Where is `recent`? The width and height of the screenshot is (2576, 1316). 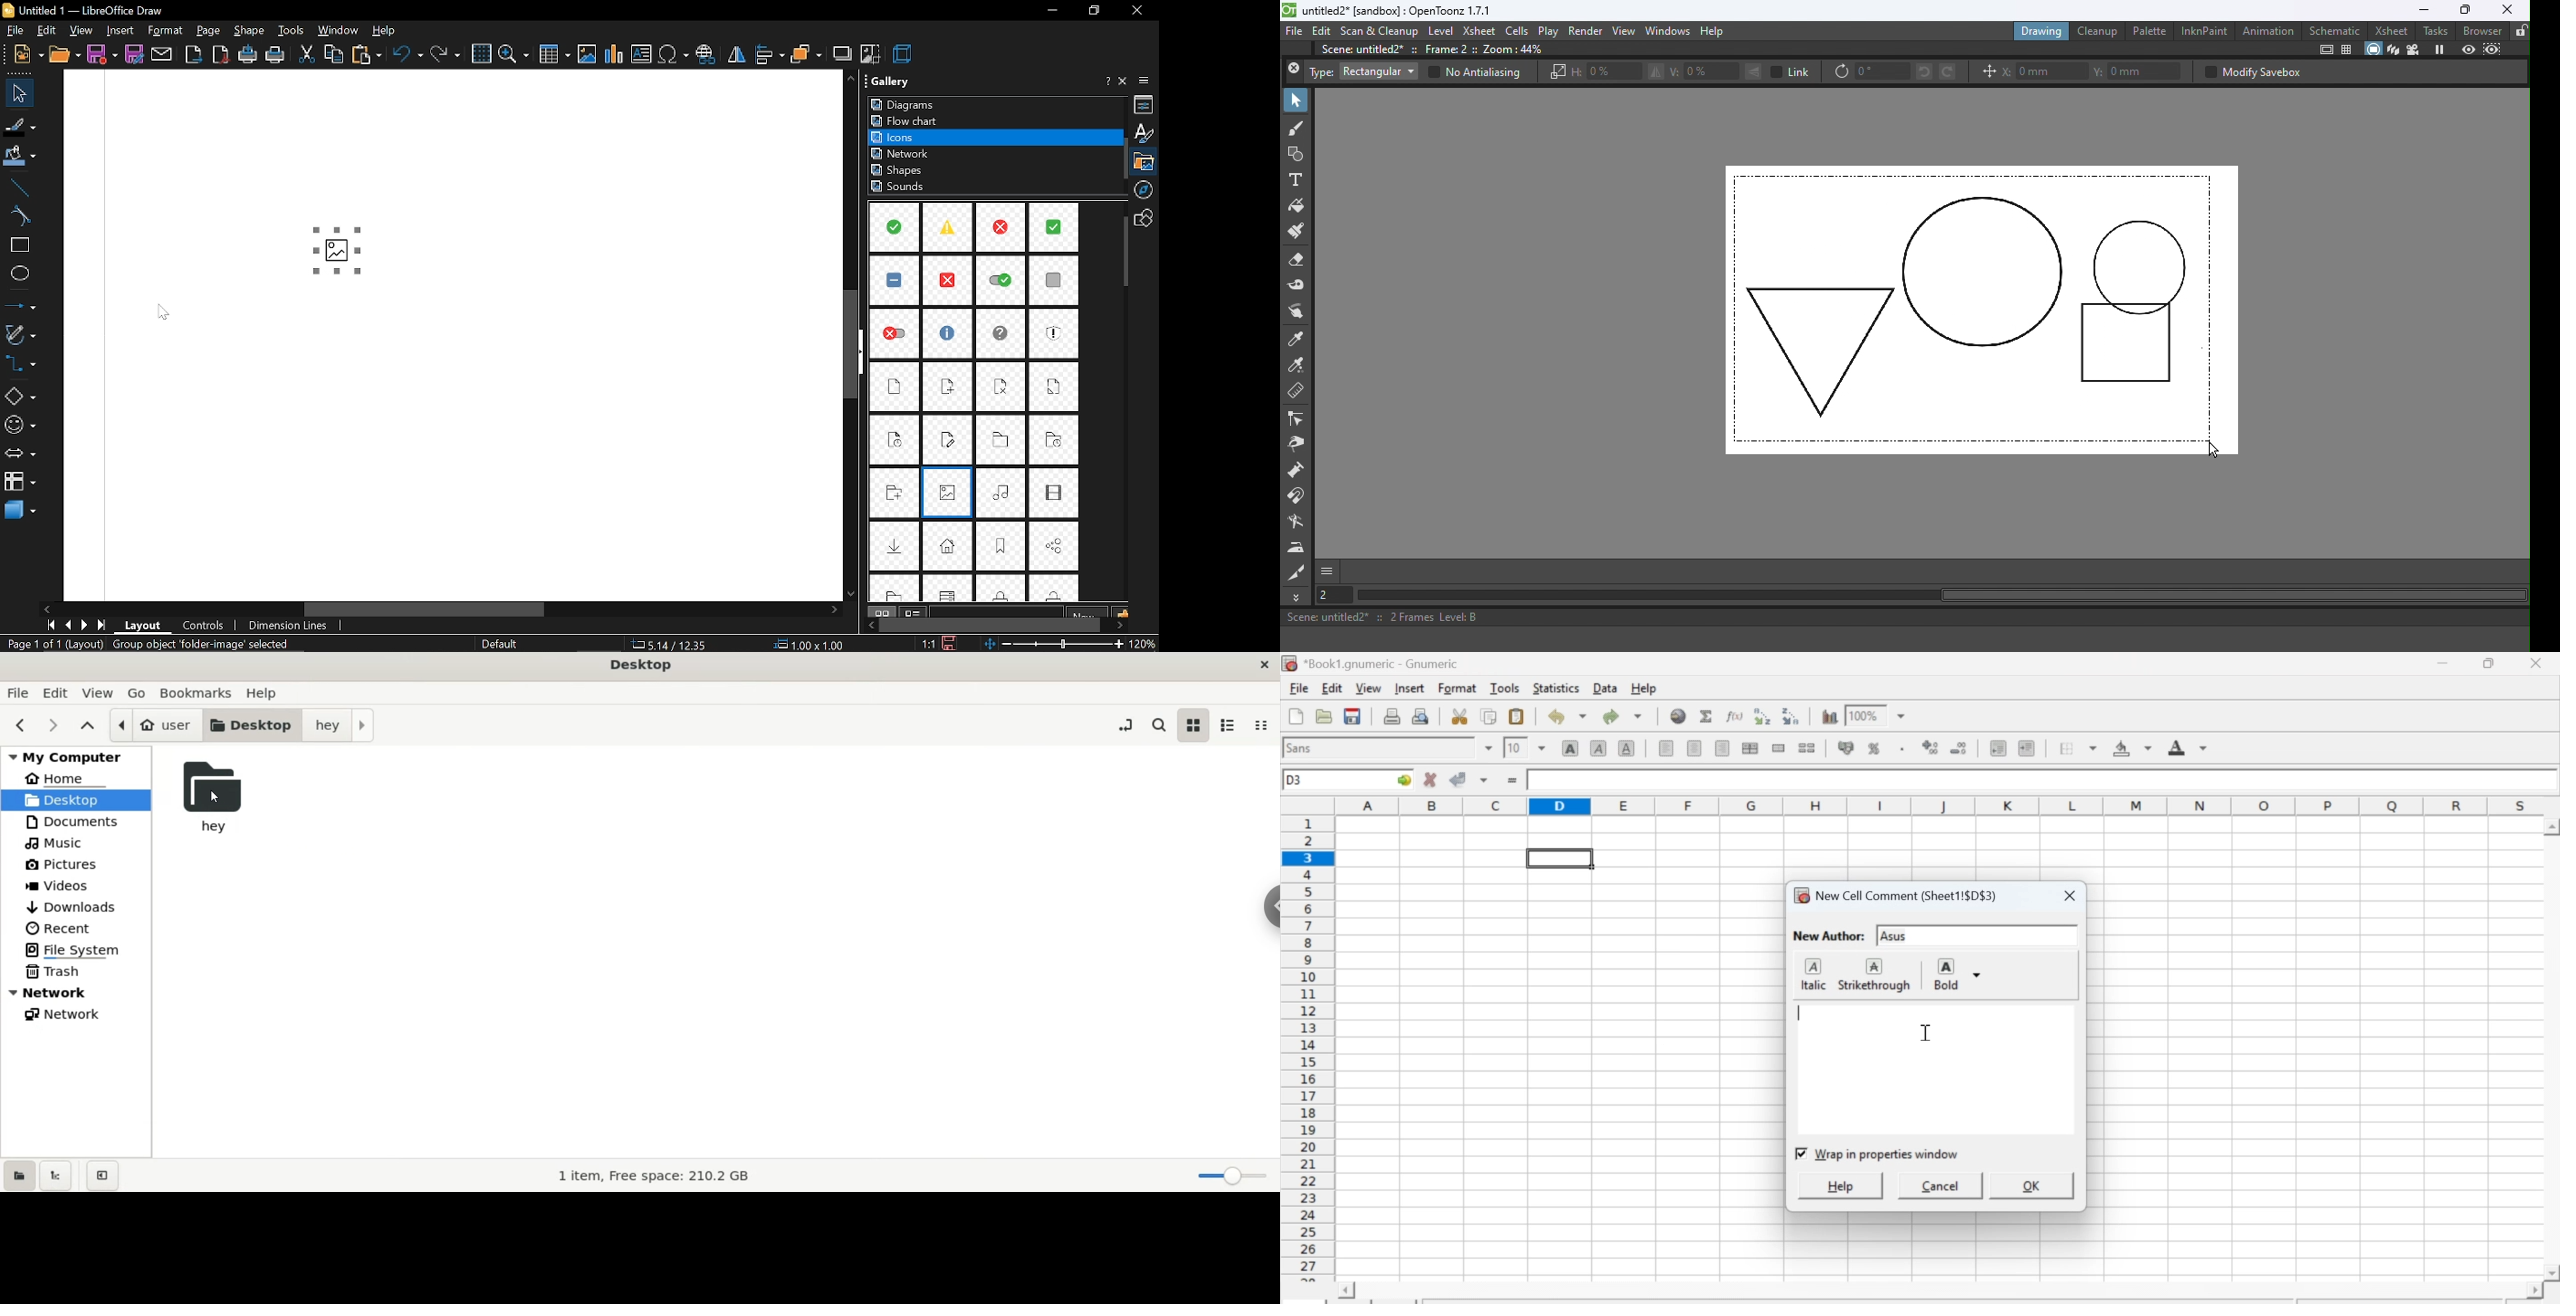
recent is located at coordinates (75, 928).